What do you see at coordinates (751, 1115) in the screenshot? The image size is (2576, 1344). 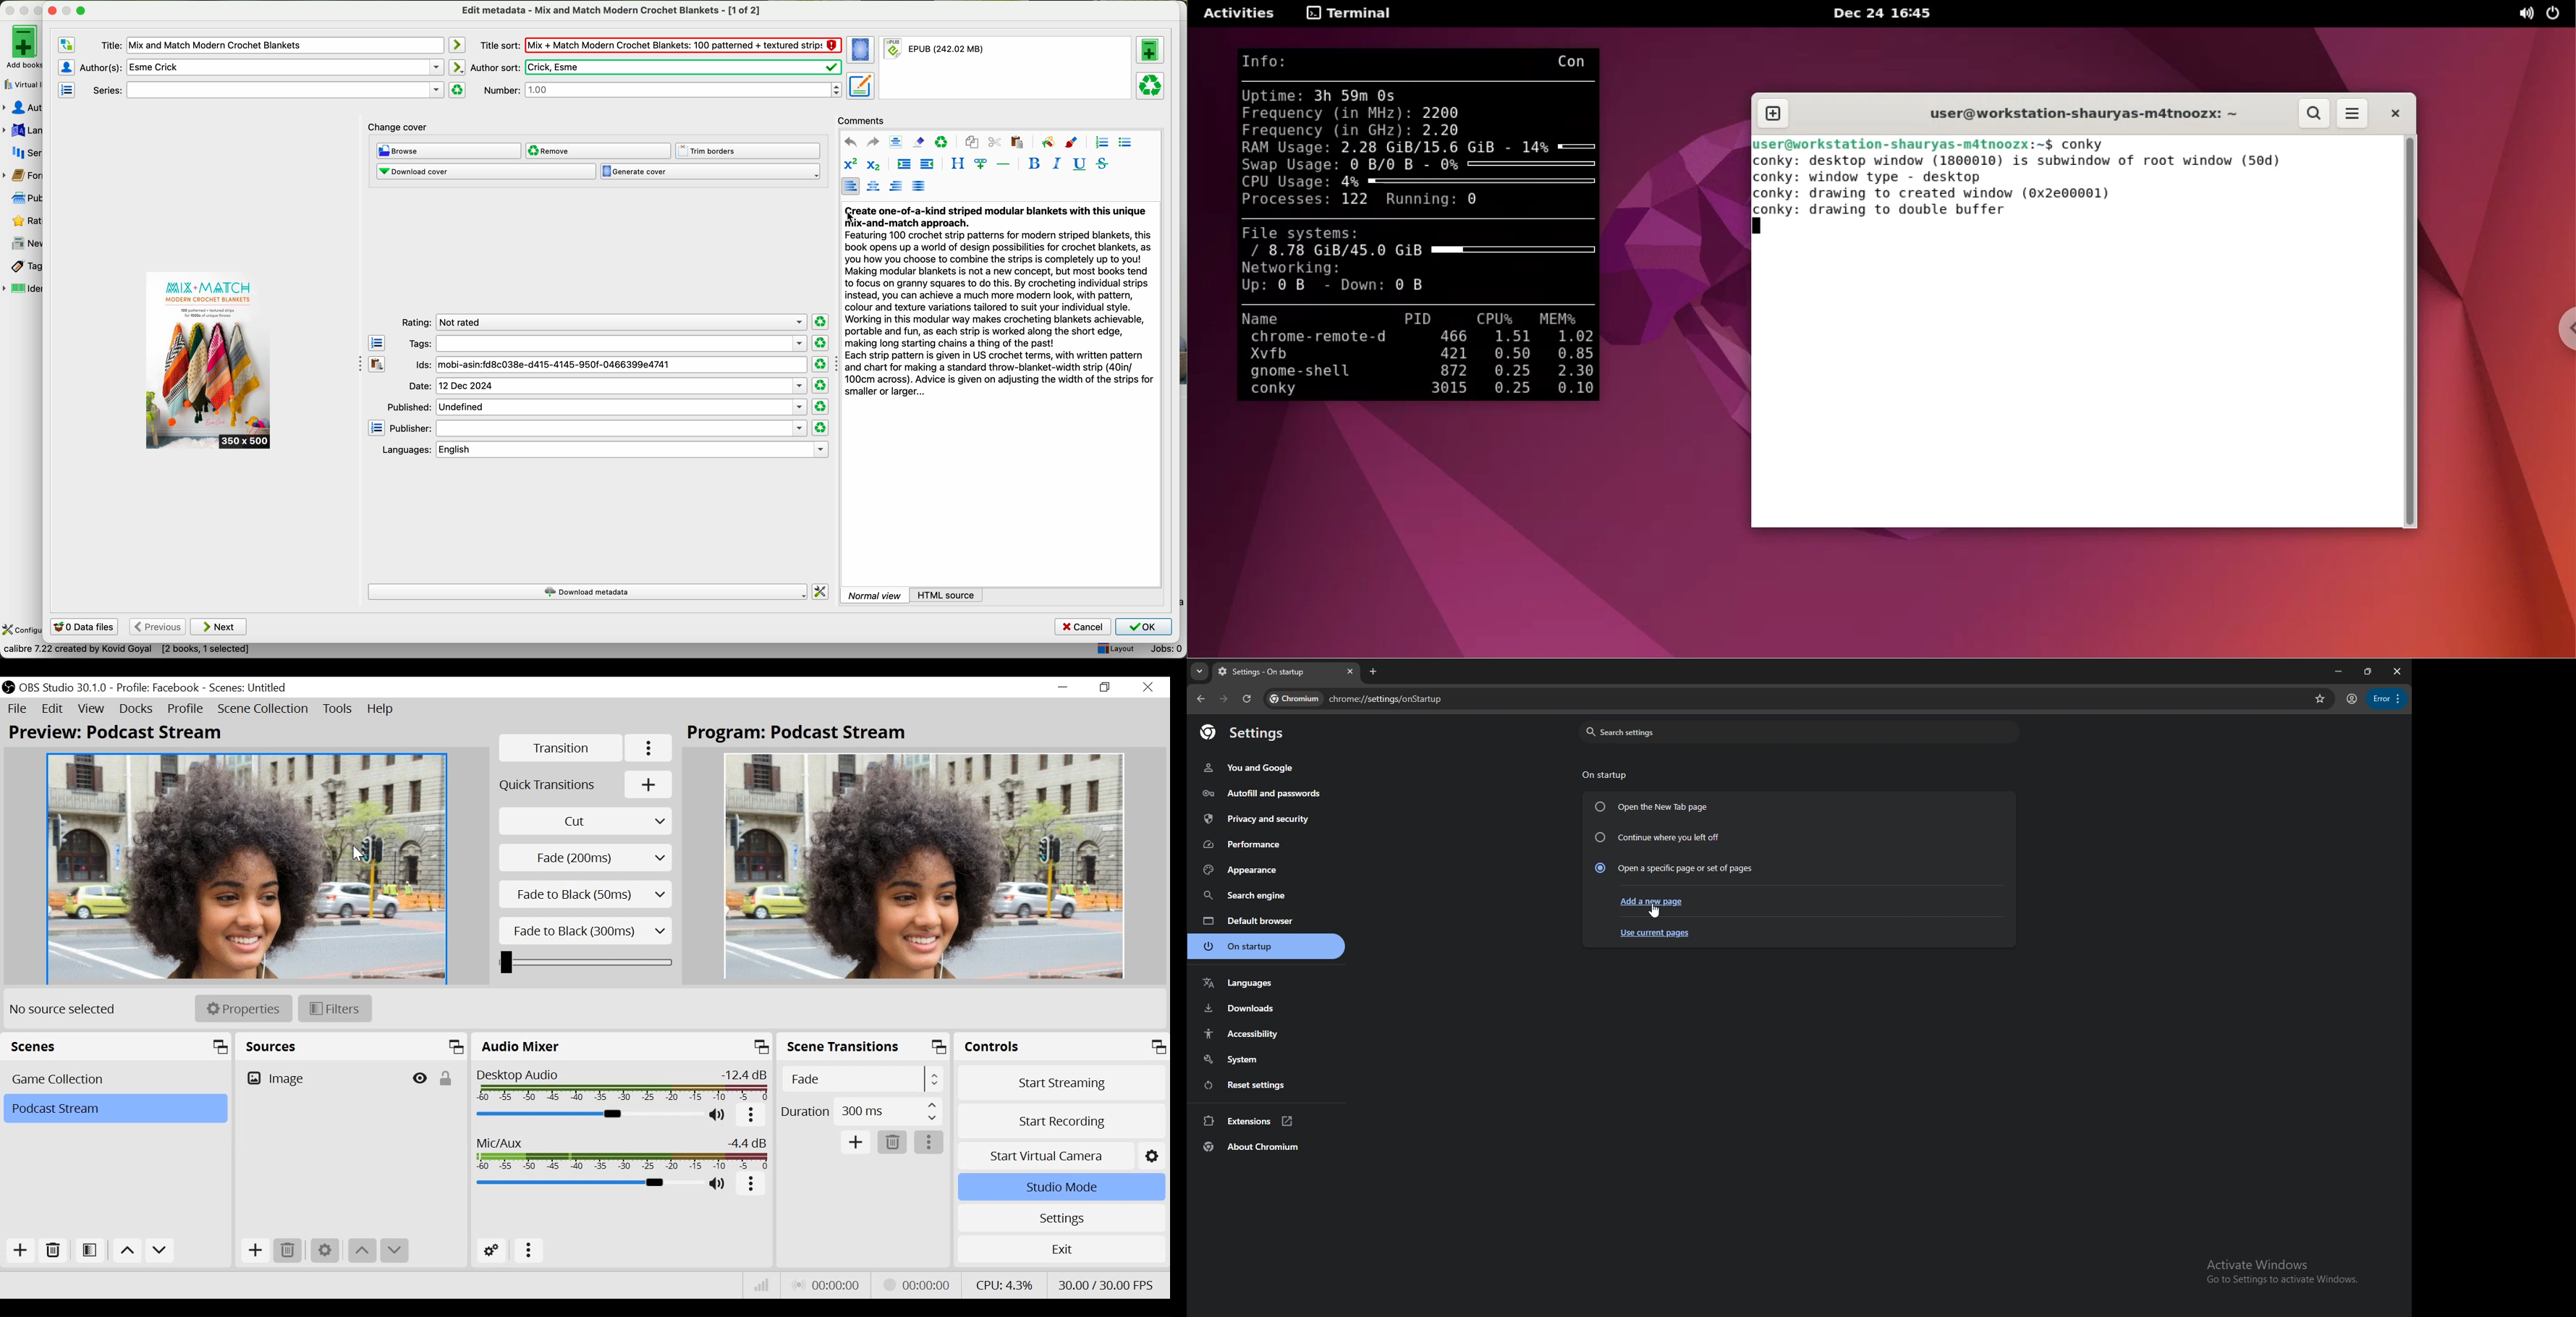 I see `more options` at bounding box center [751, 1115].